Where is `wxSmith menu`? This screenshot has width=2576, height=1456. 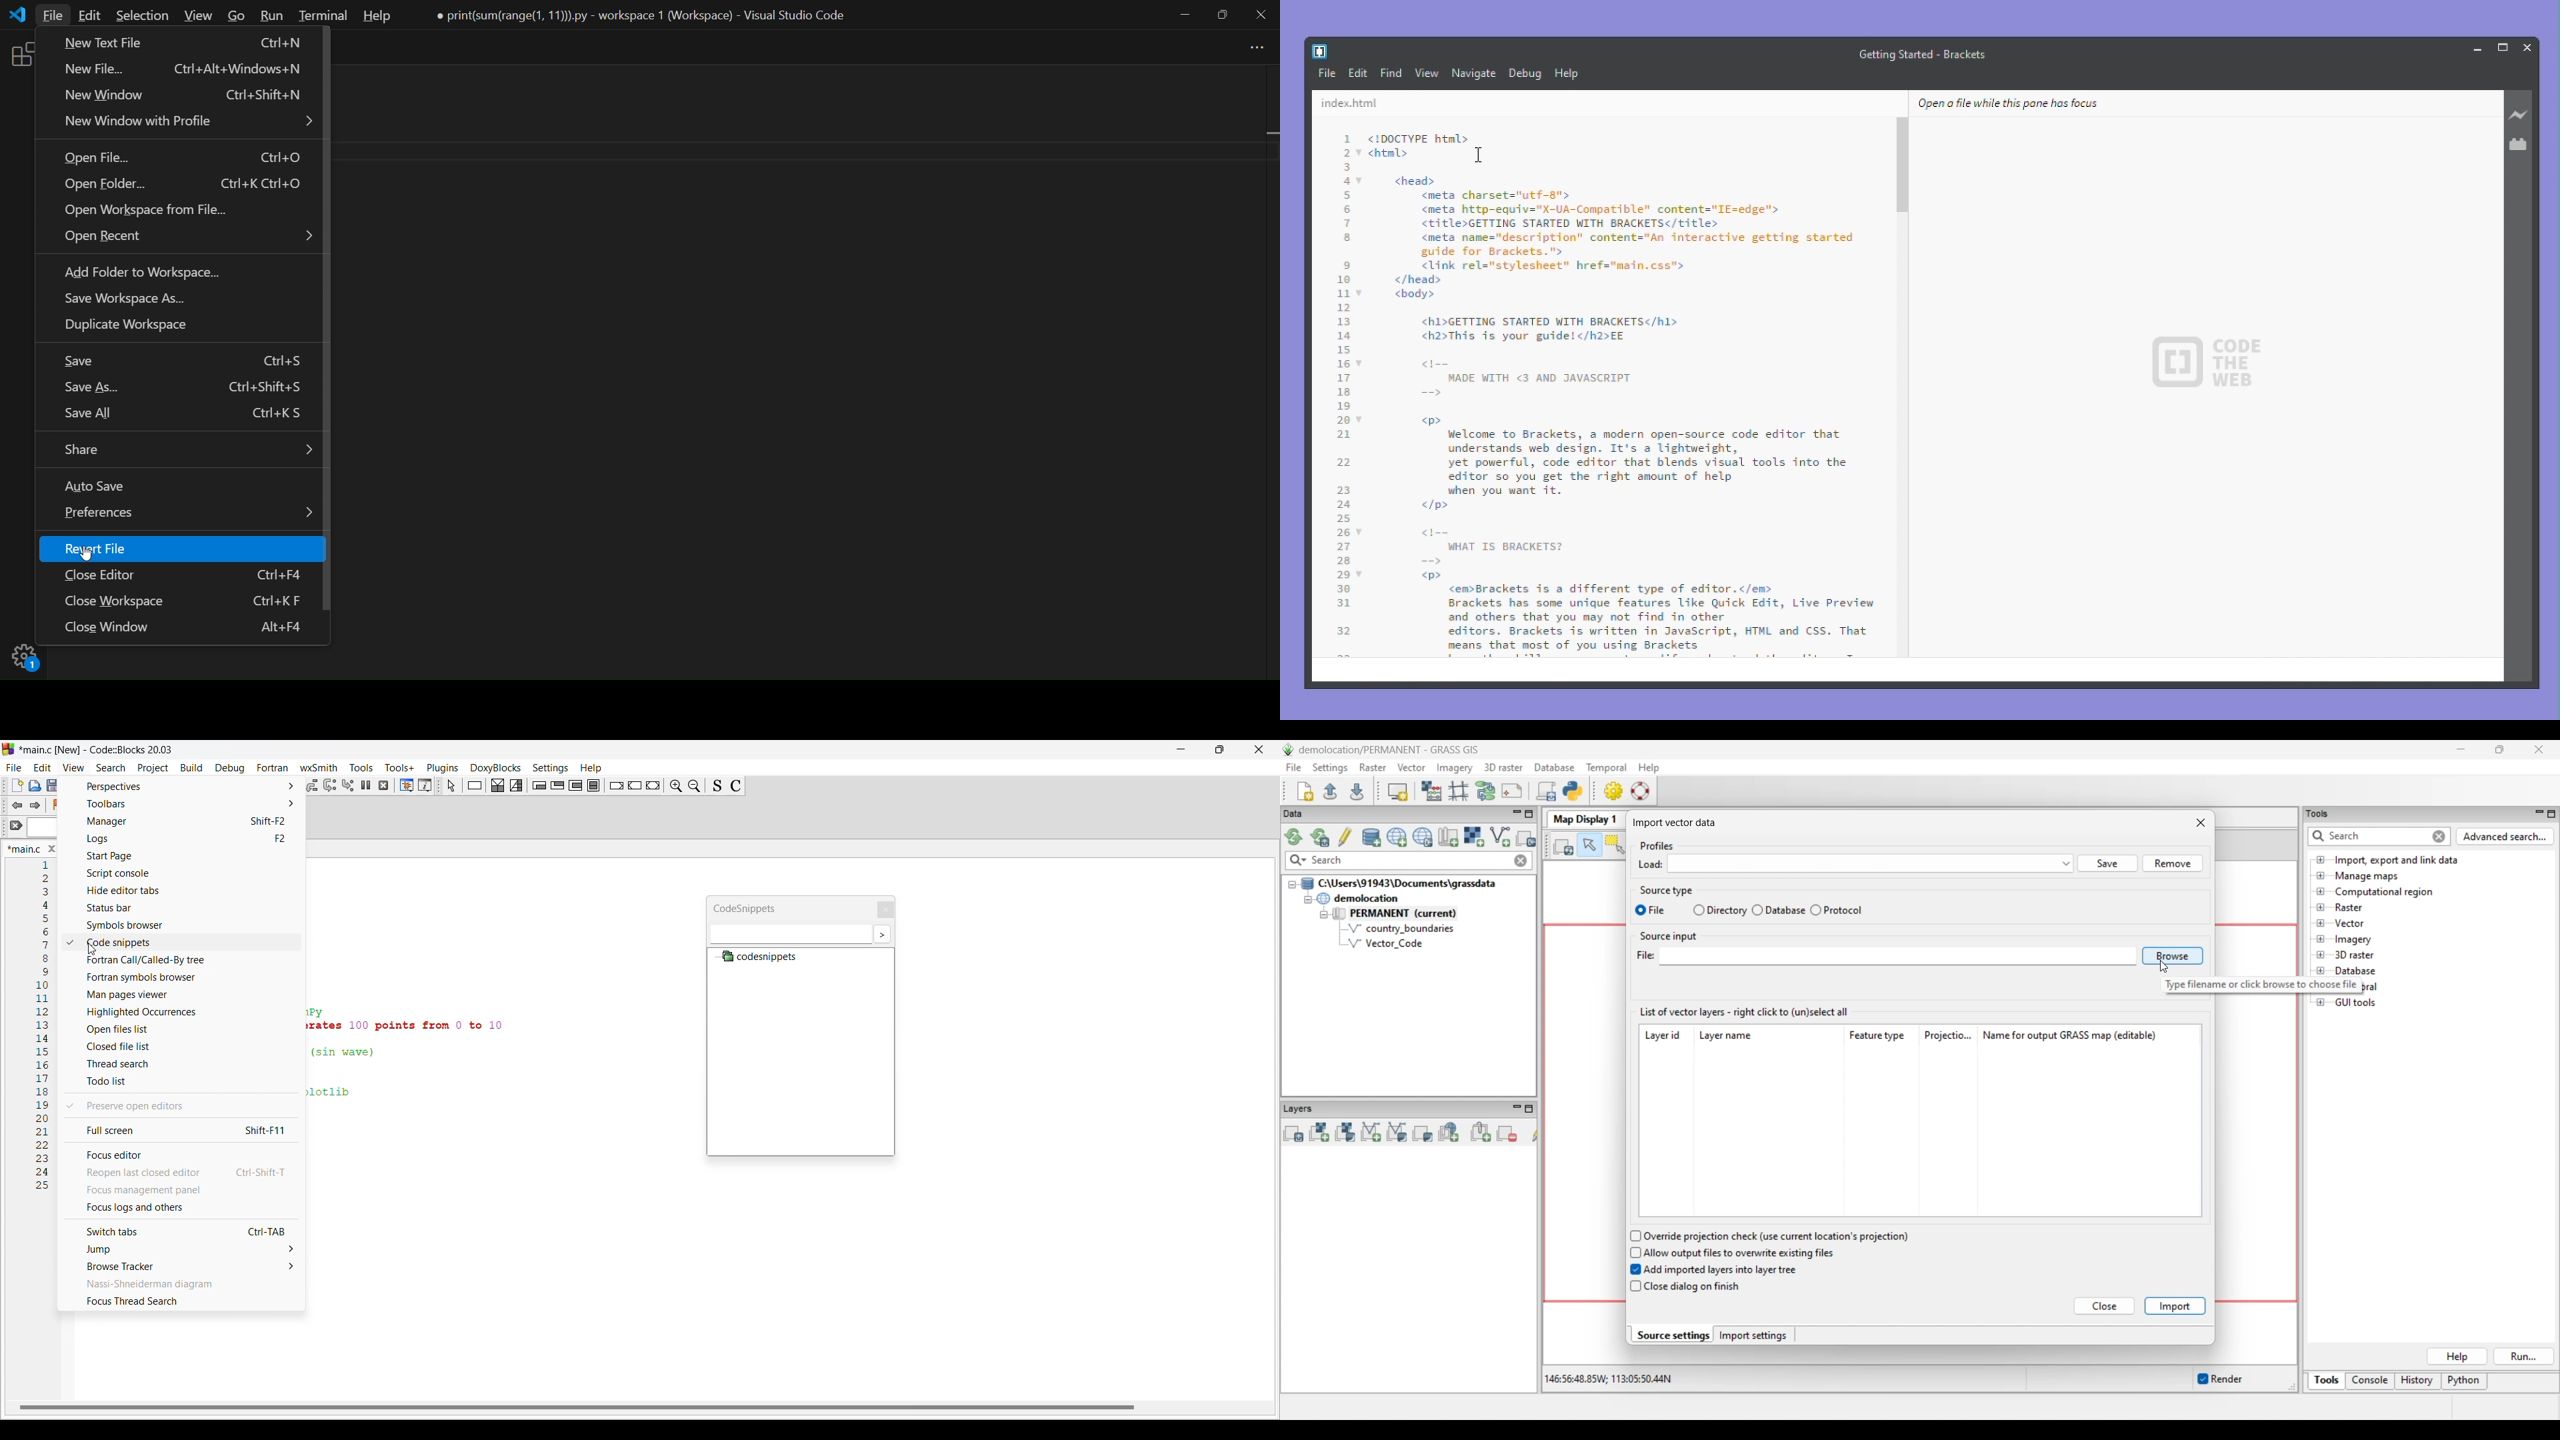 wxSmith menu is located at coordinates (319, 767).